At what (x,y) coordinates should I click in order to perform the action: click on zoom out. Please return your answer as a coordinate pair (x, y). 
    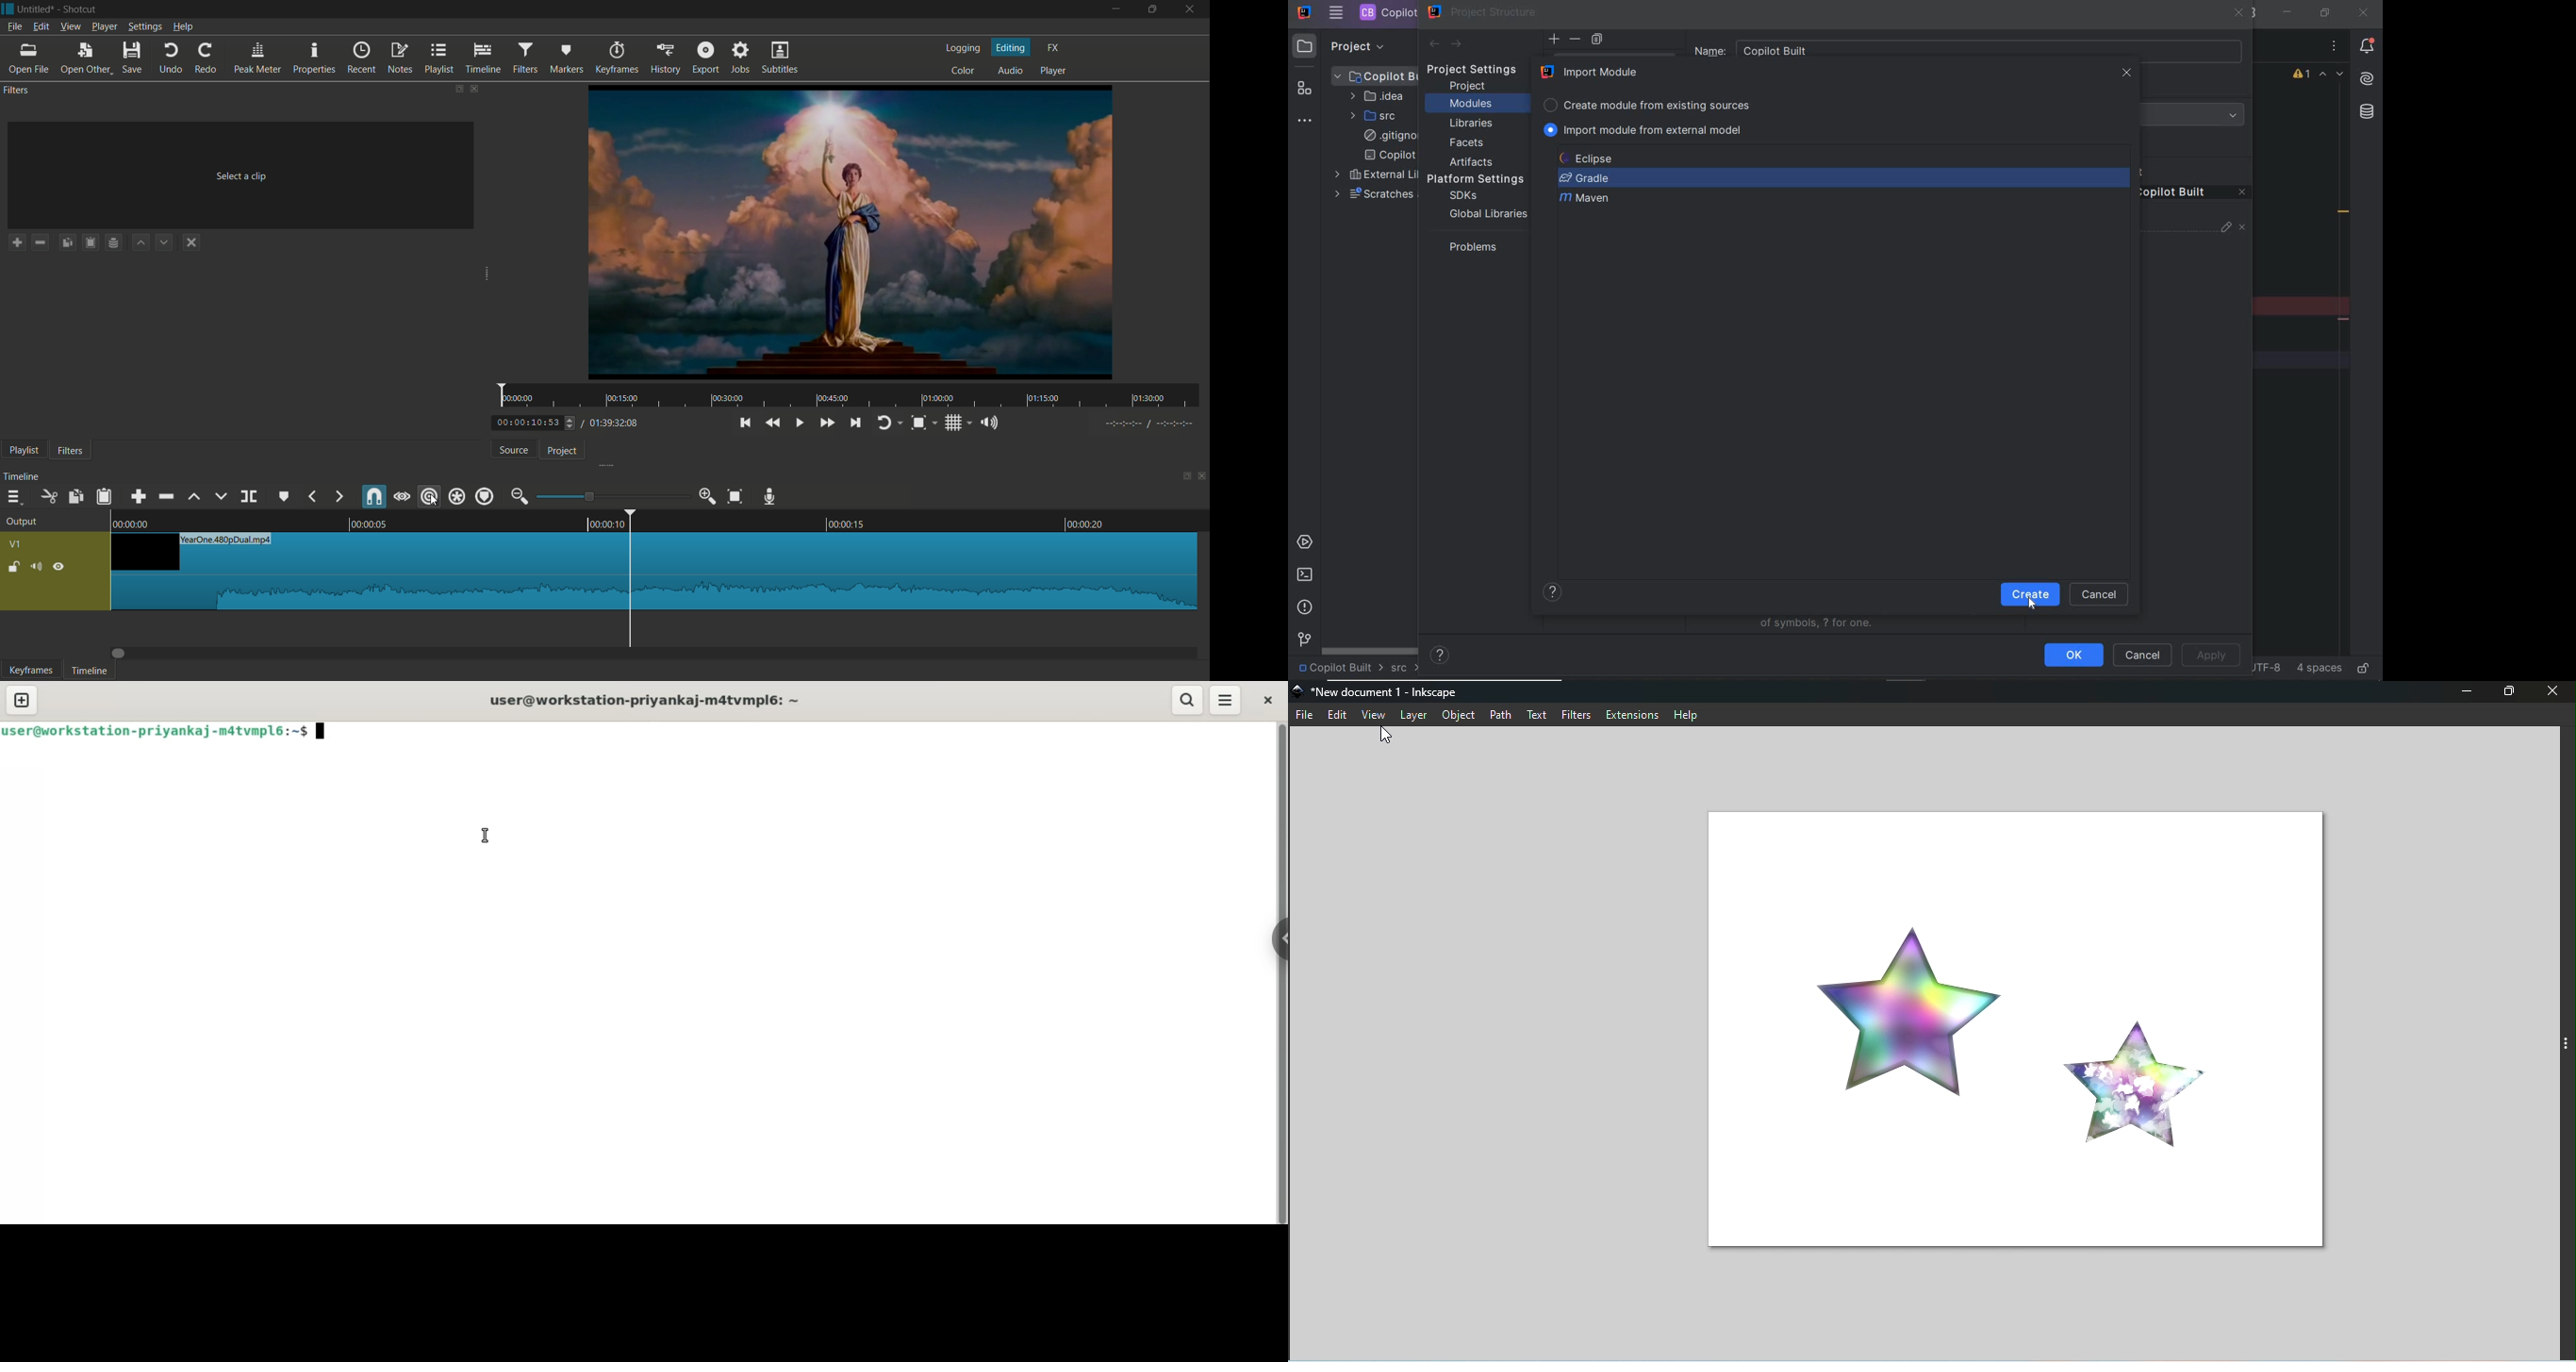
    Looking at the image, I should click on (520, 496).